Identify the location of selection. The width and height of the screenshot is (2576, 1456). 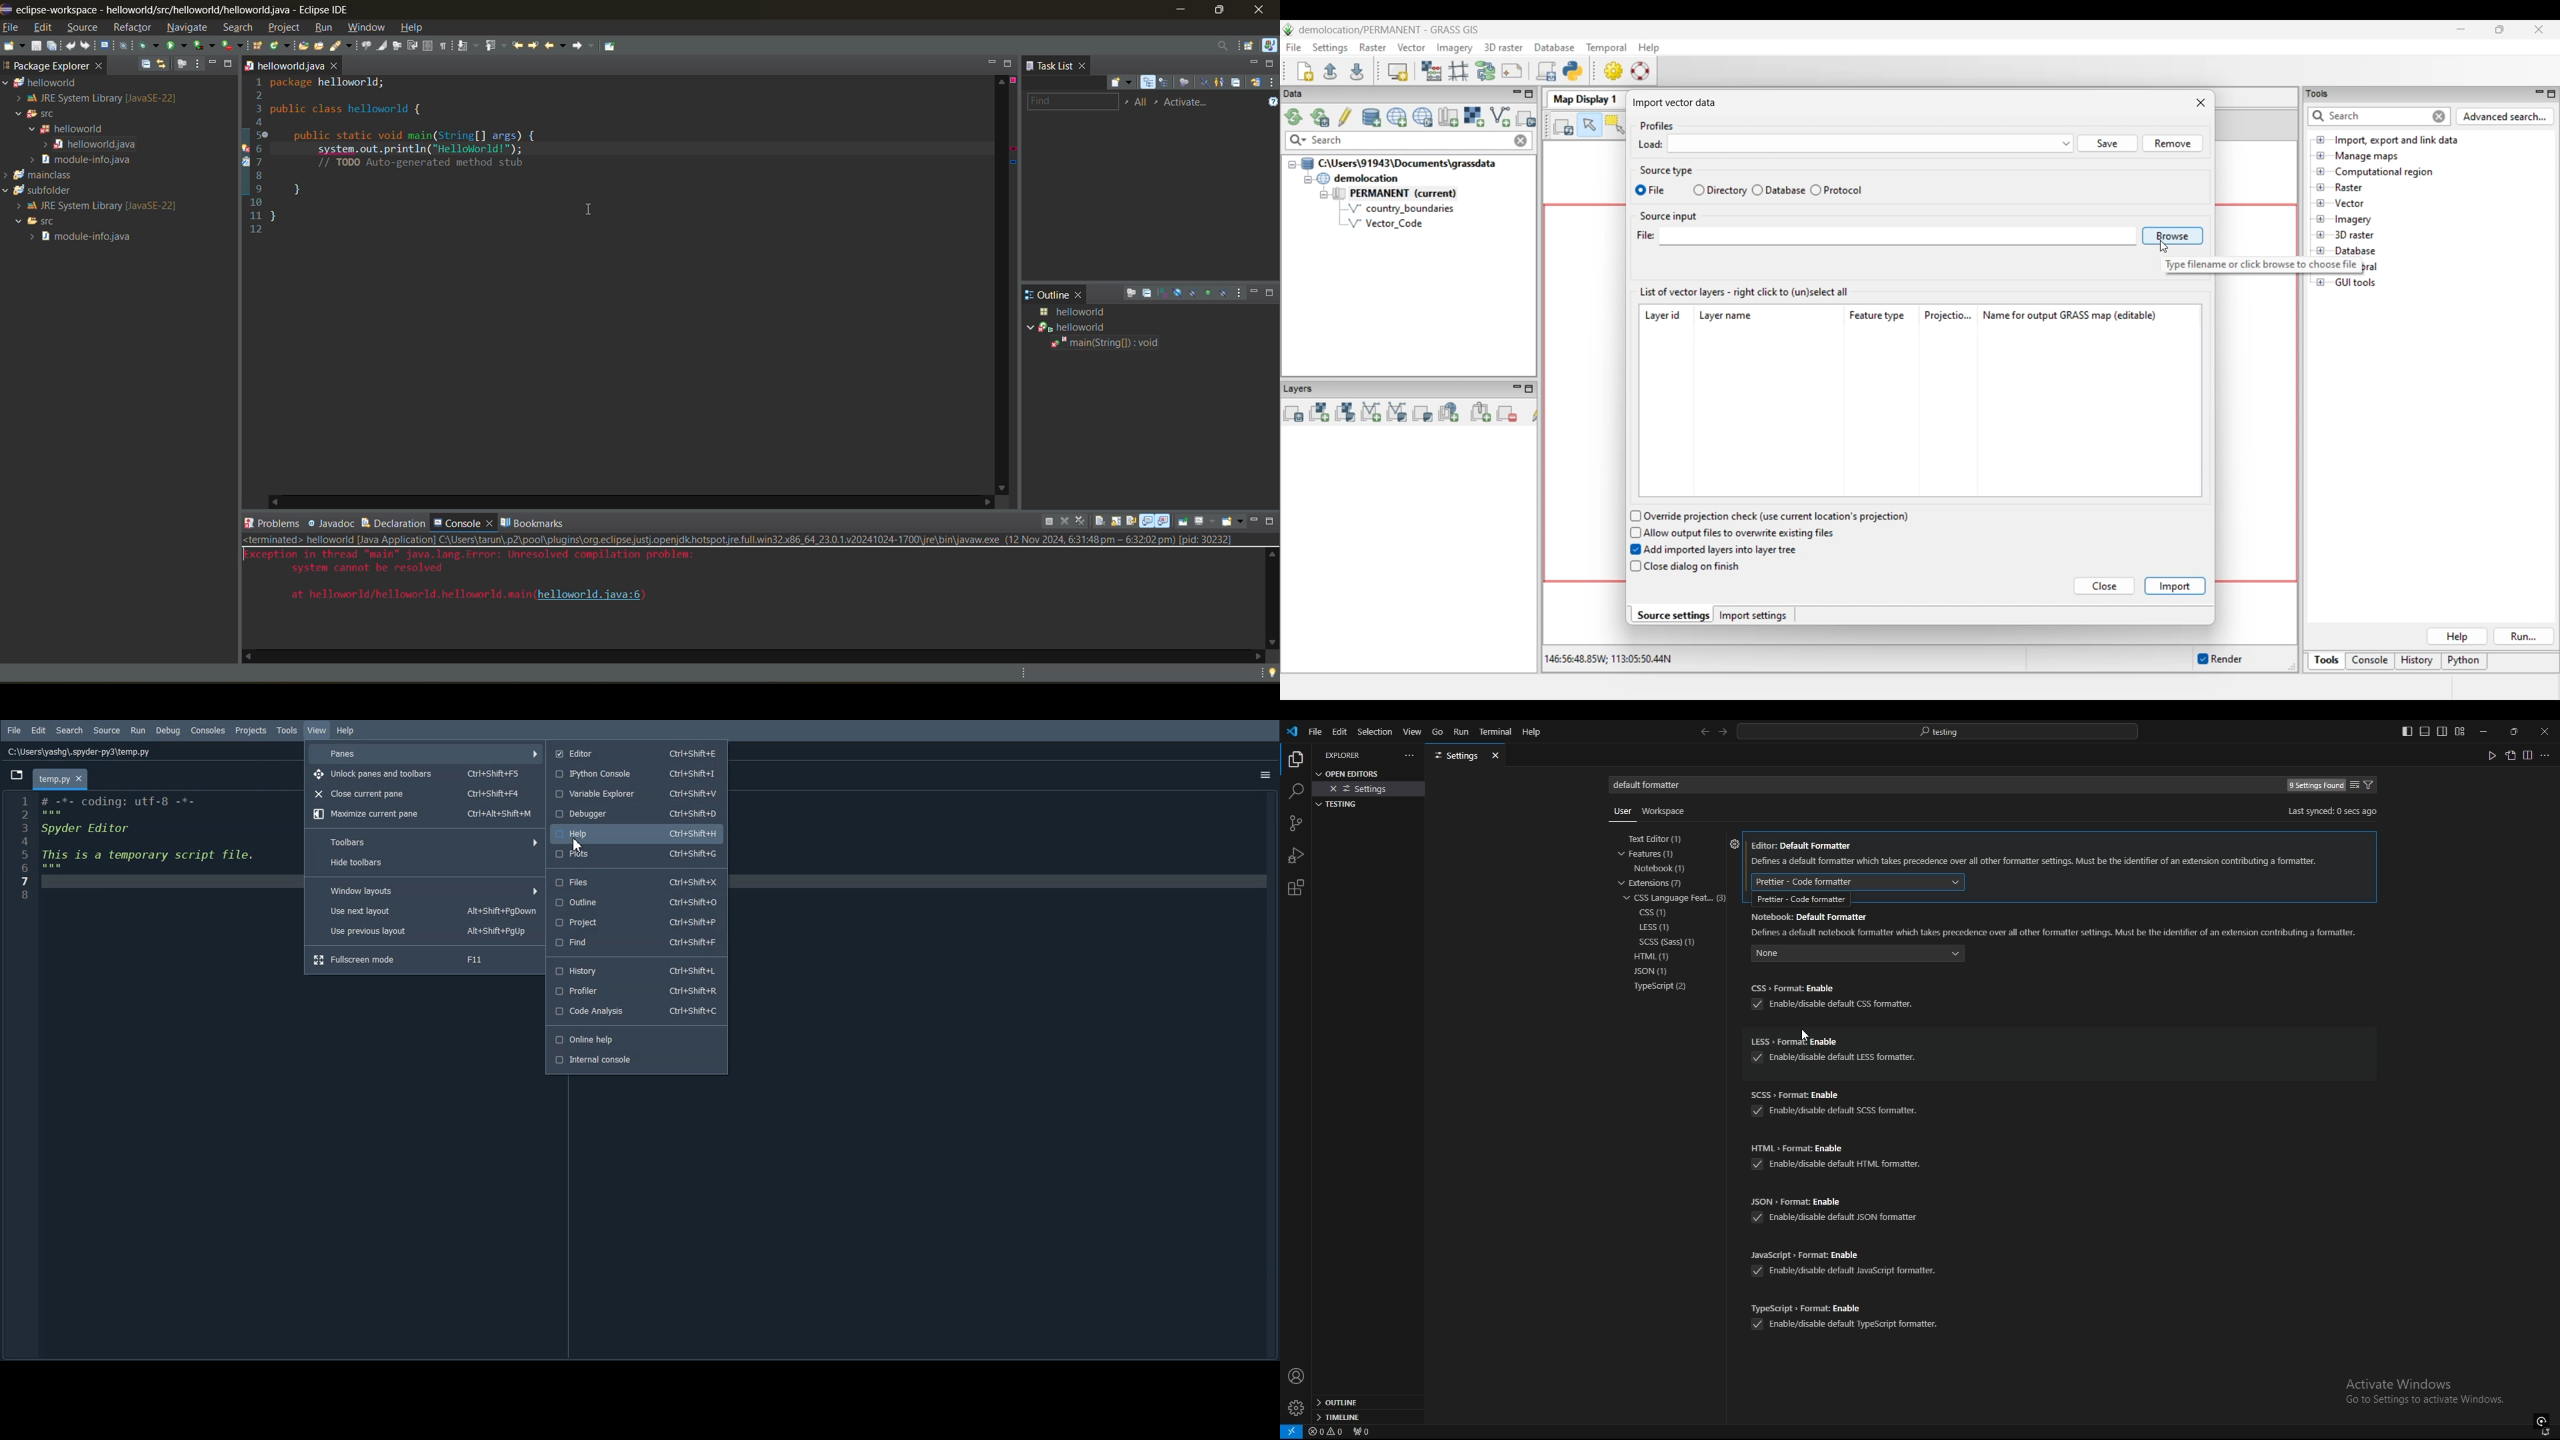
(1374, 732).